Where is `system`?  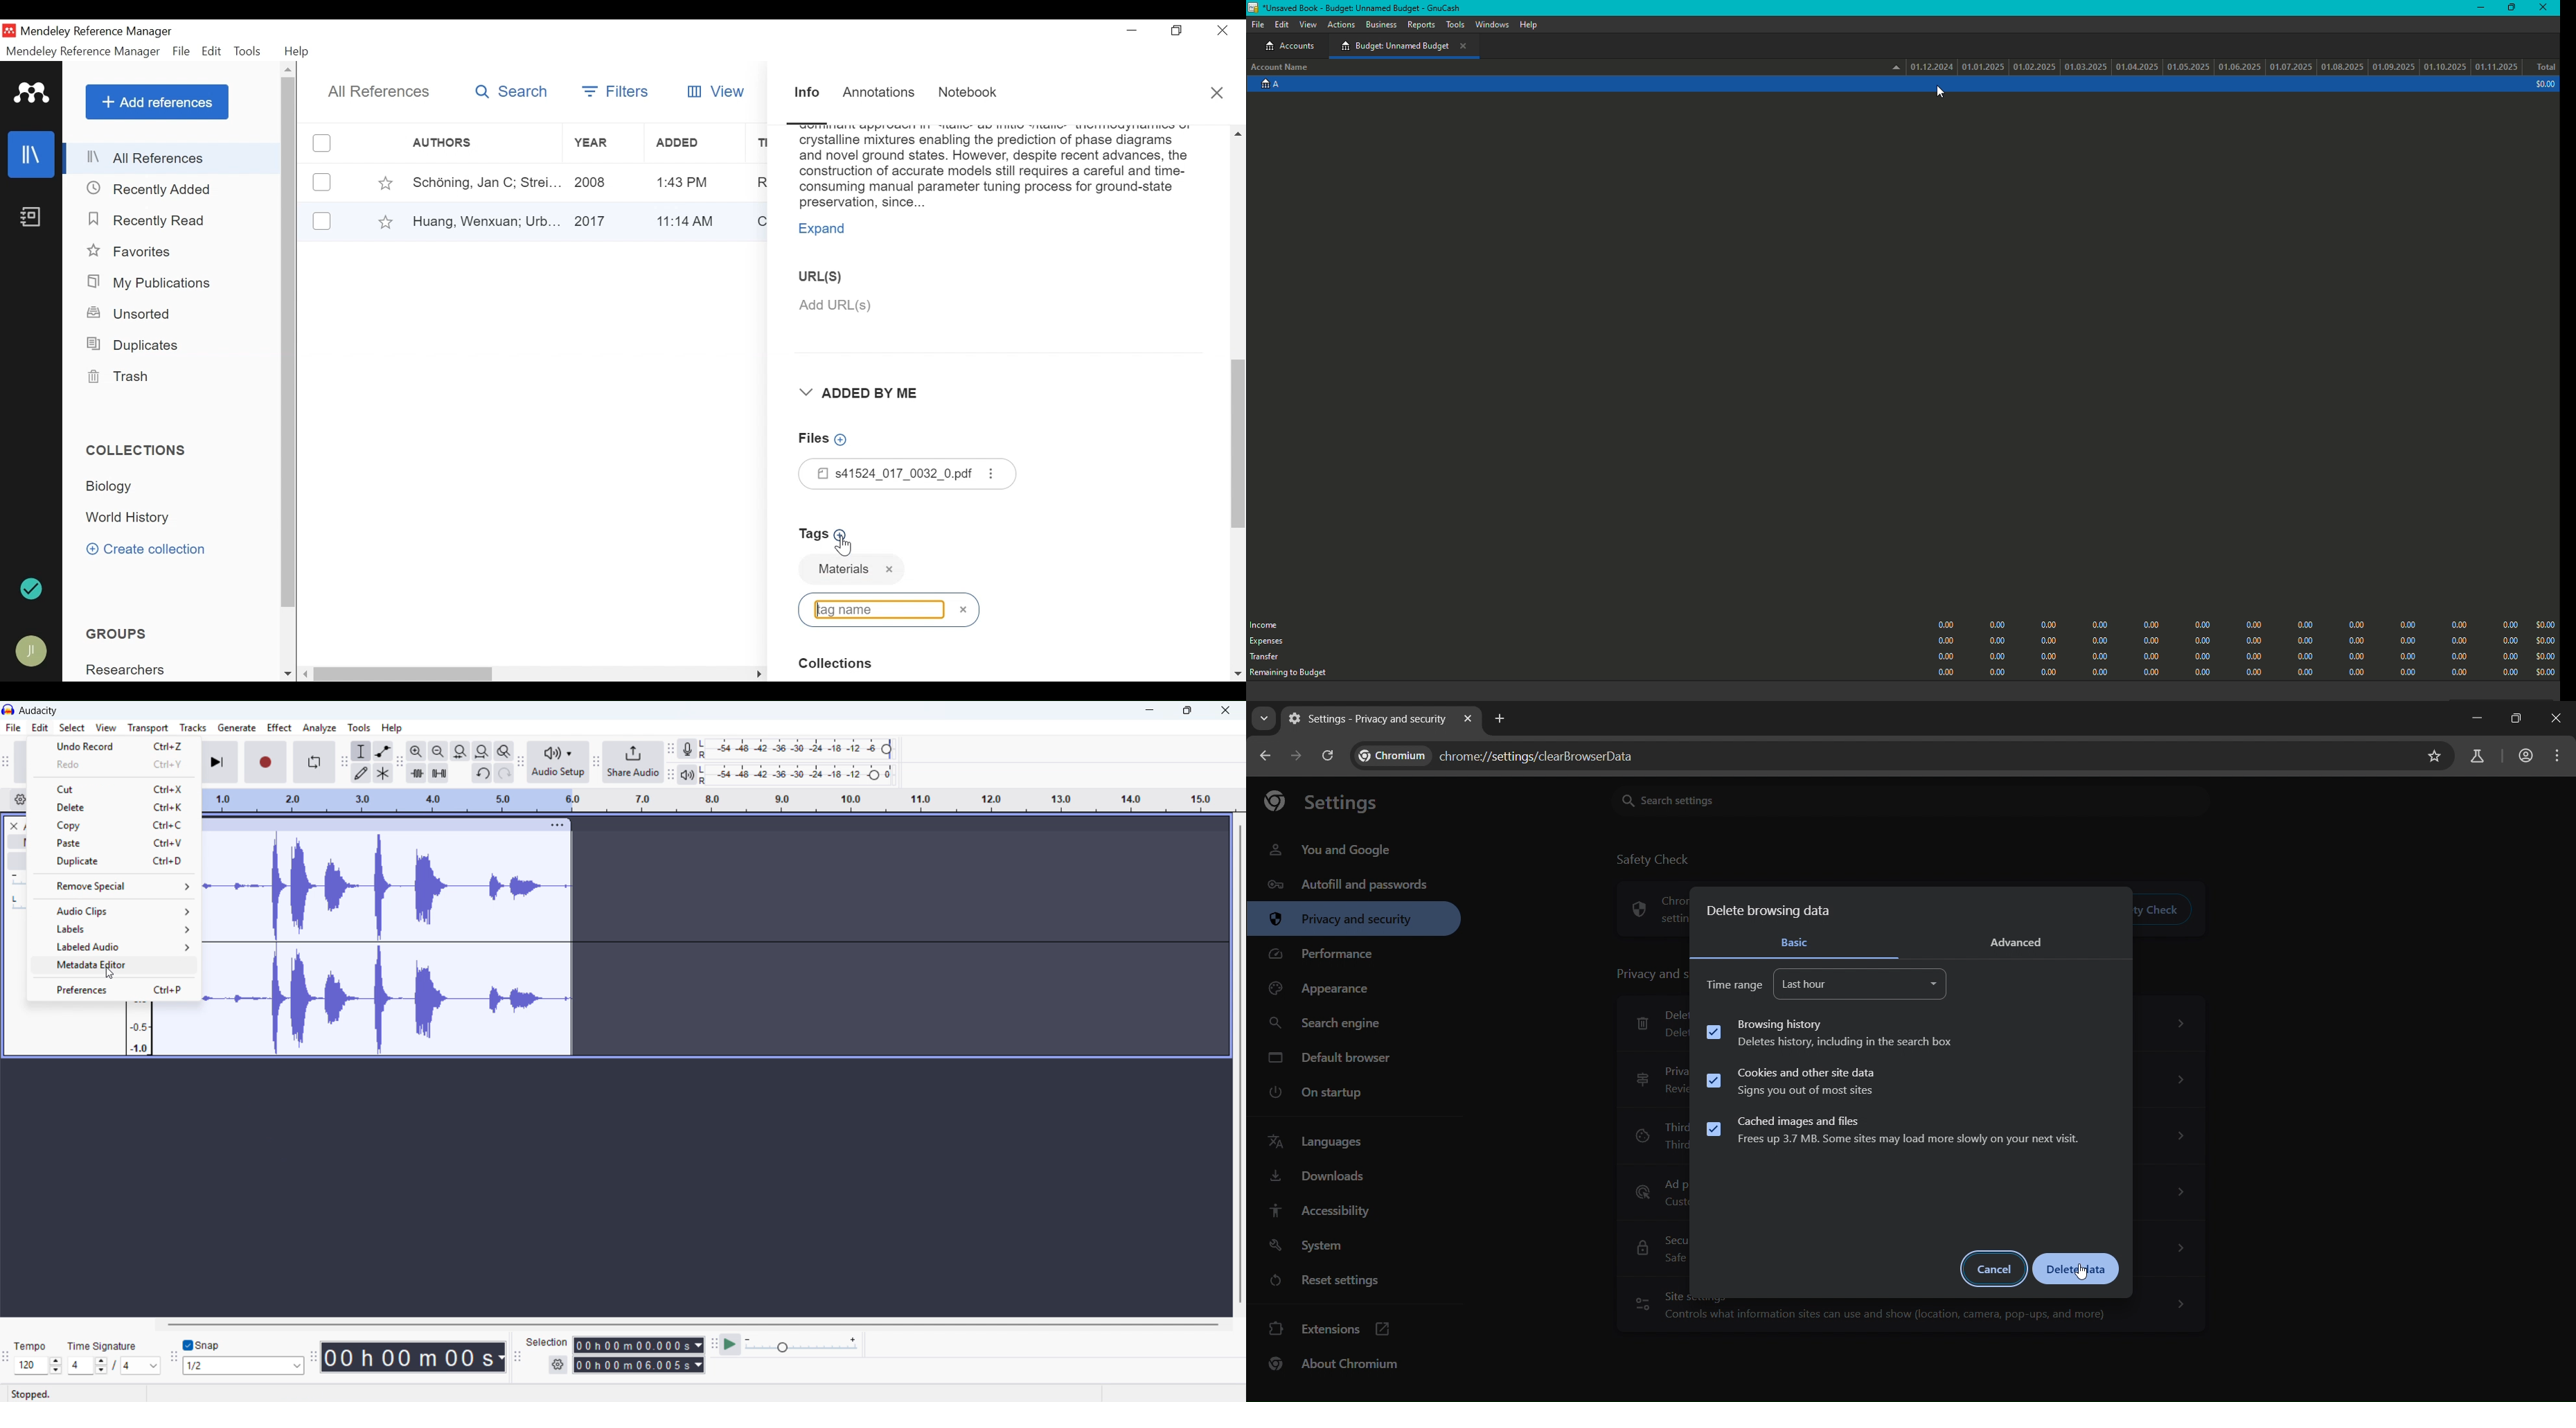 system is located at coordinates (1310, 1244).